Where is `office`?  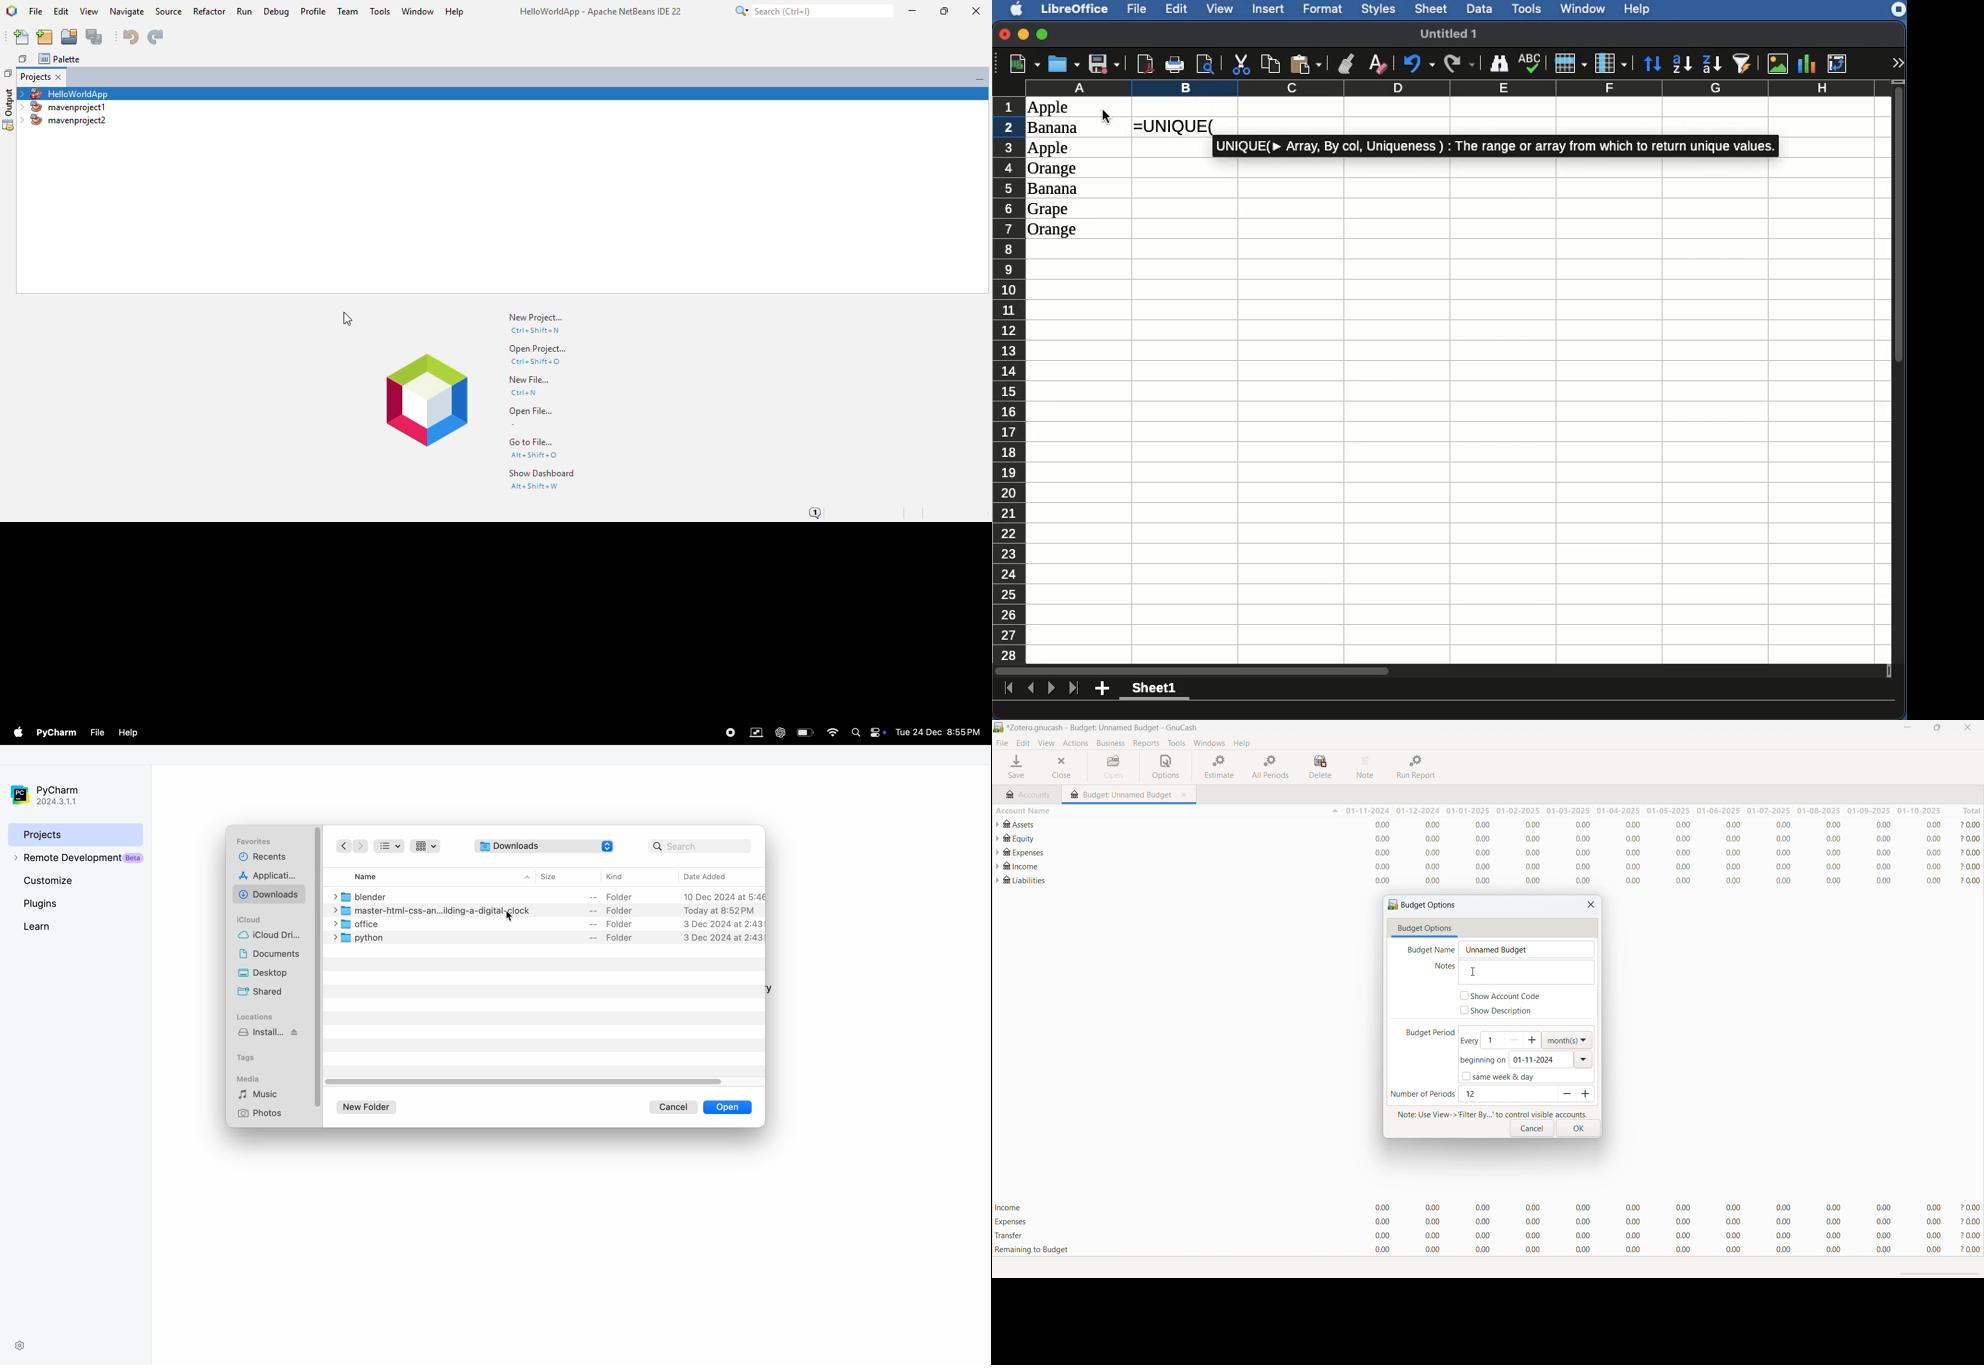 office is located at coordinates (545, 924).